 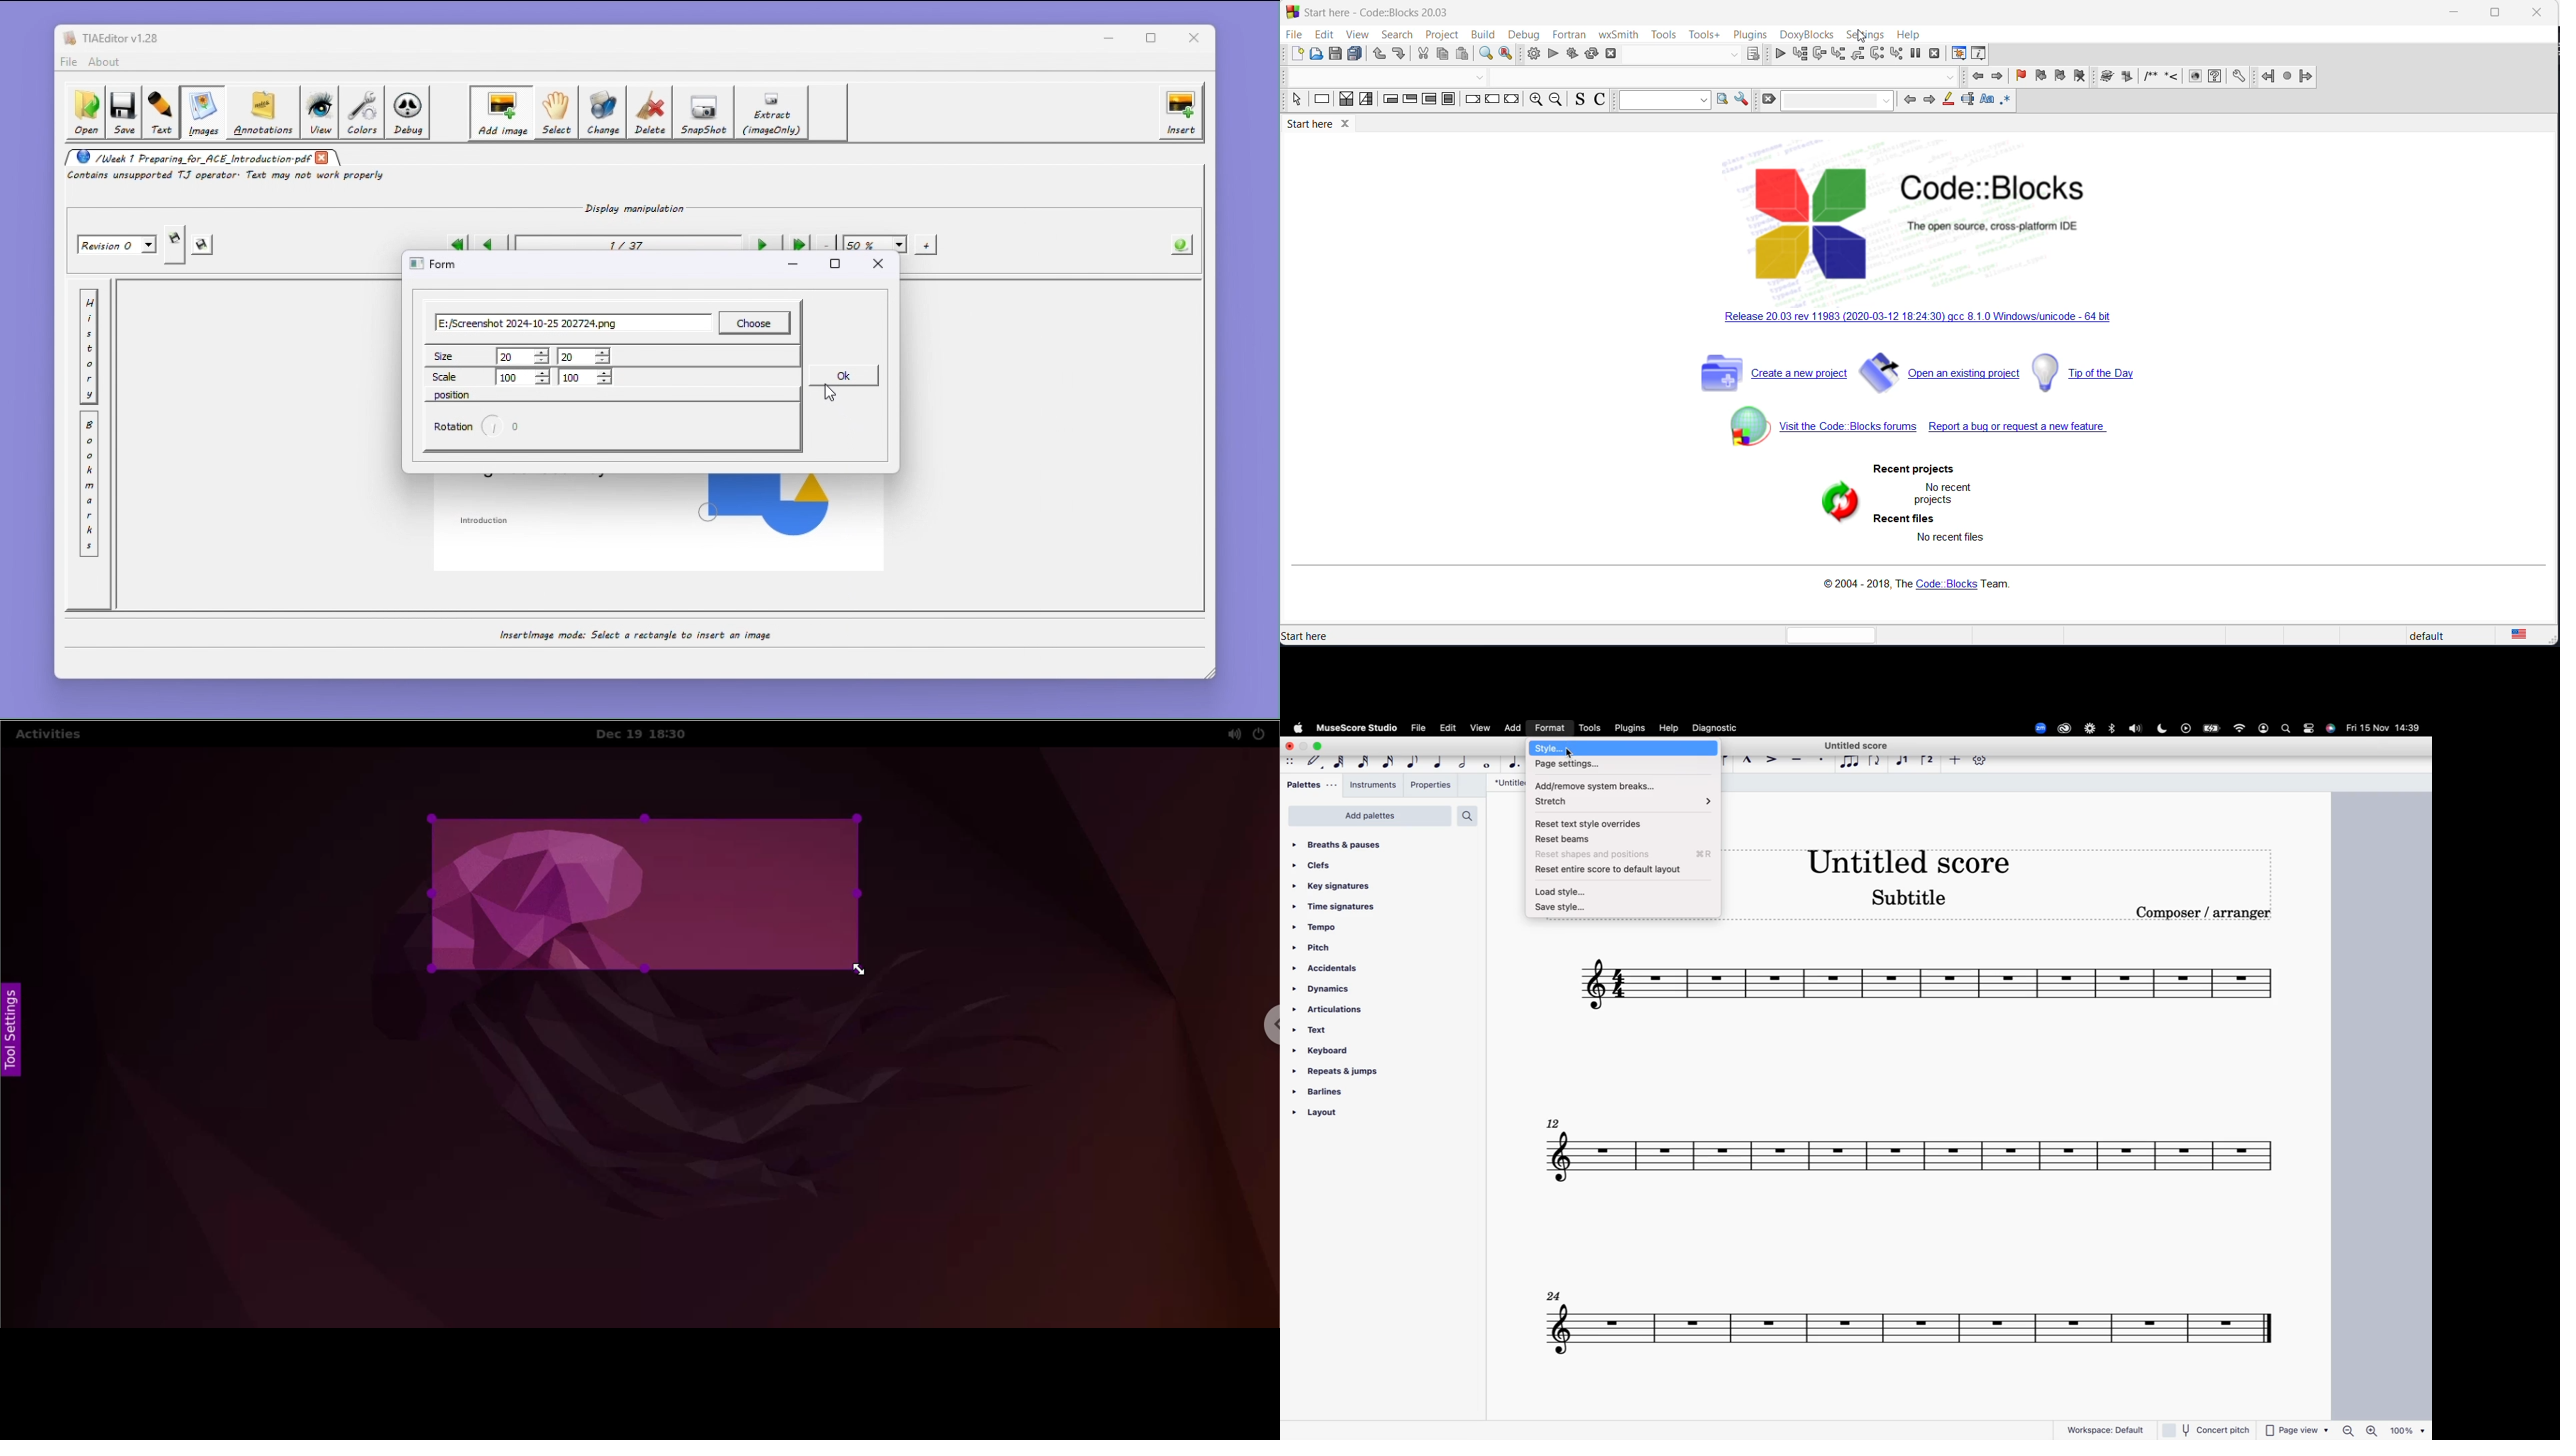 What do you see at coordinates (2106, 1428) in the screenshot?
I see `Workspace: Default` at bounding box center [2106, 1428].